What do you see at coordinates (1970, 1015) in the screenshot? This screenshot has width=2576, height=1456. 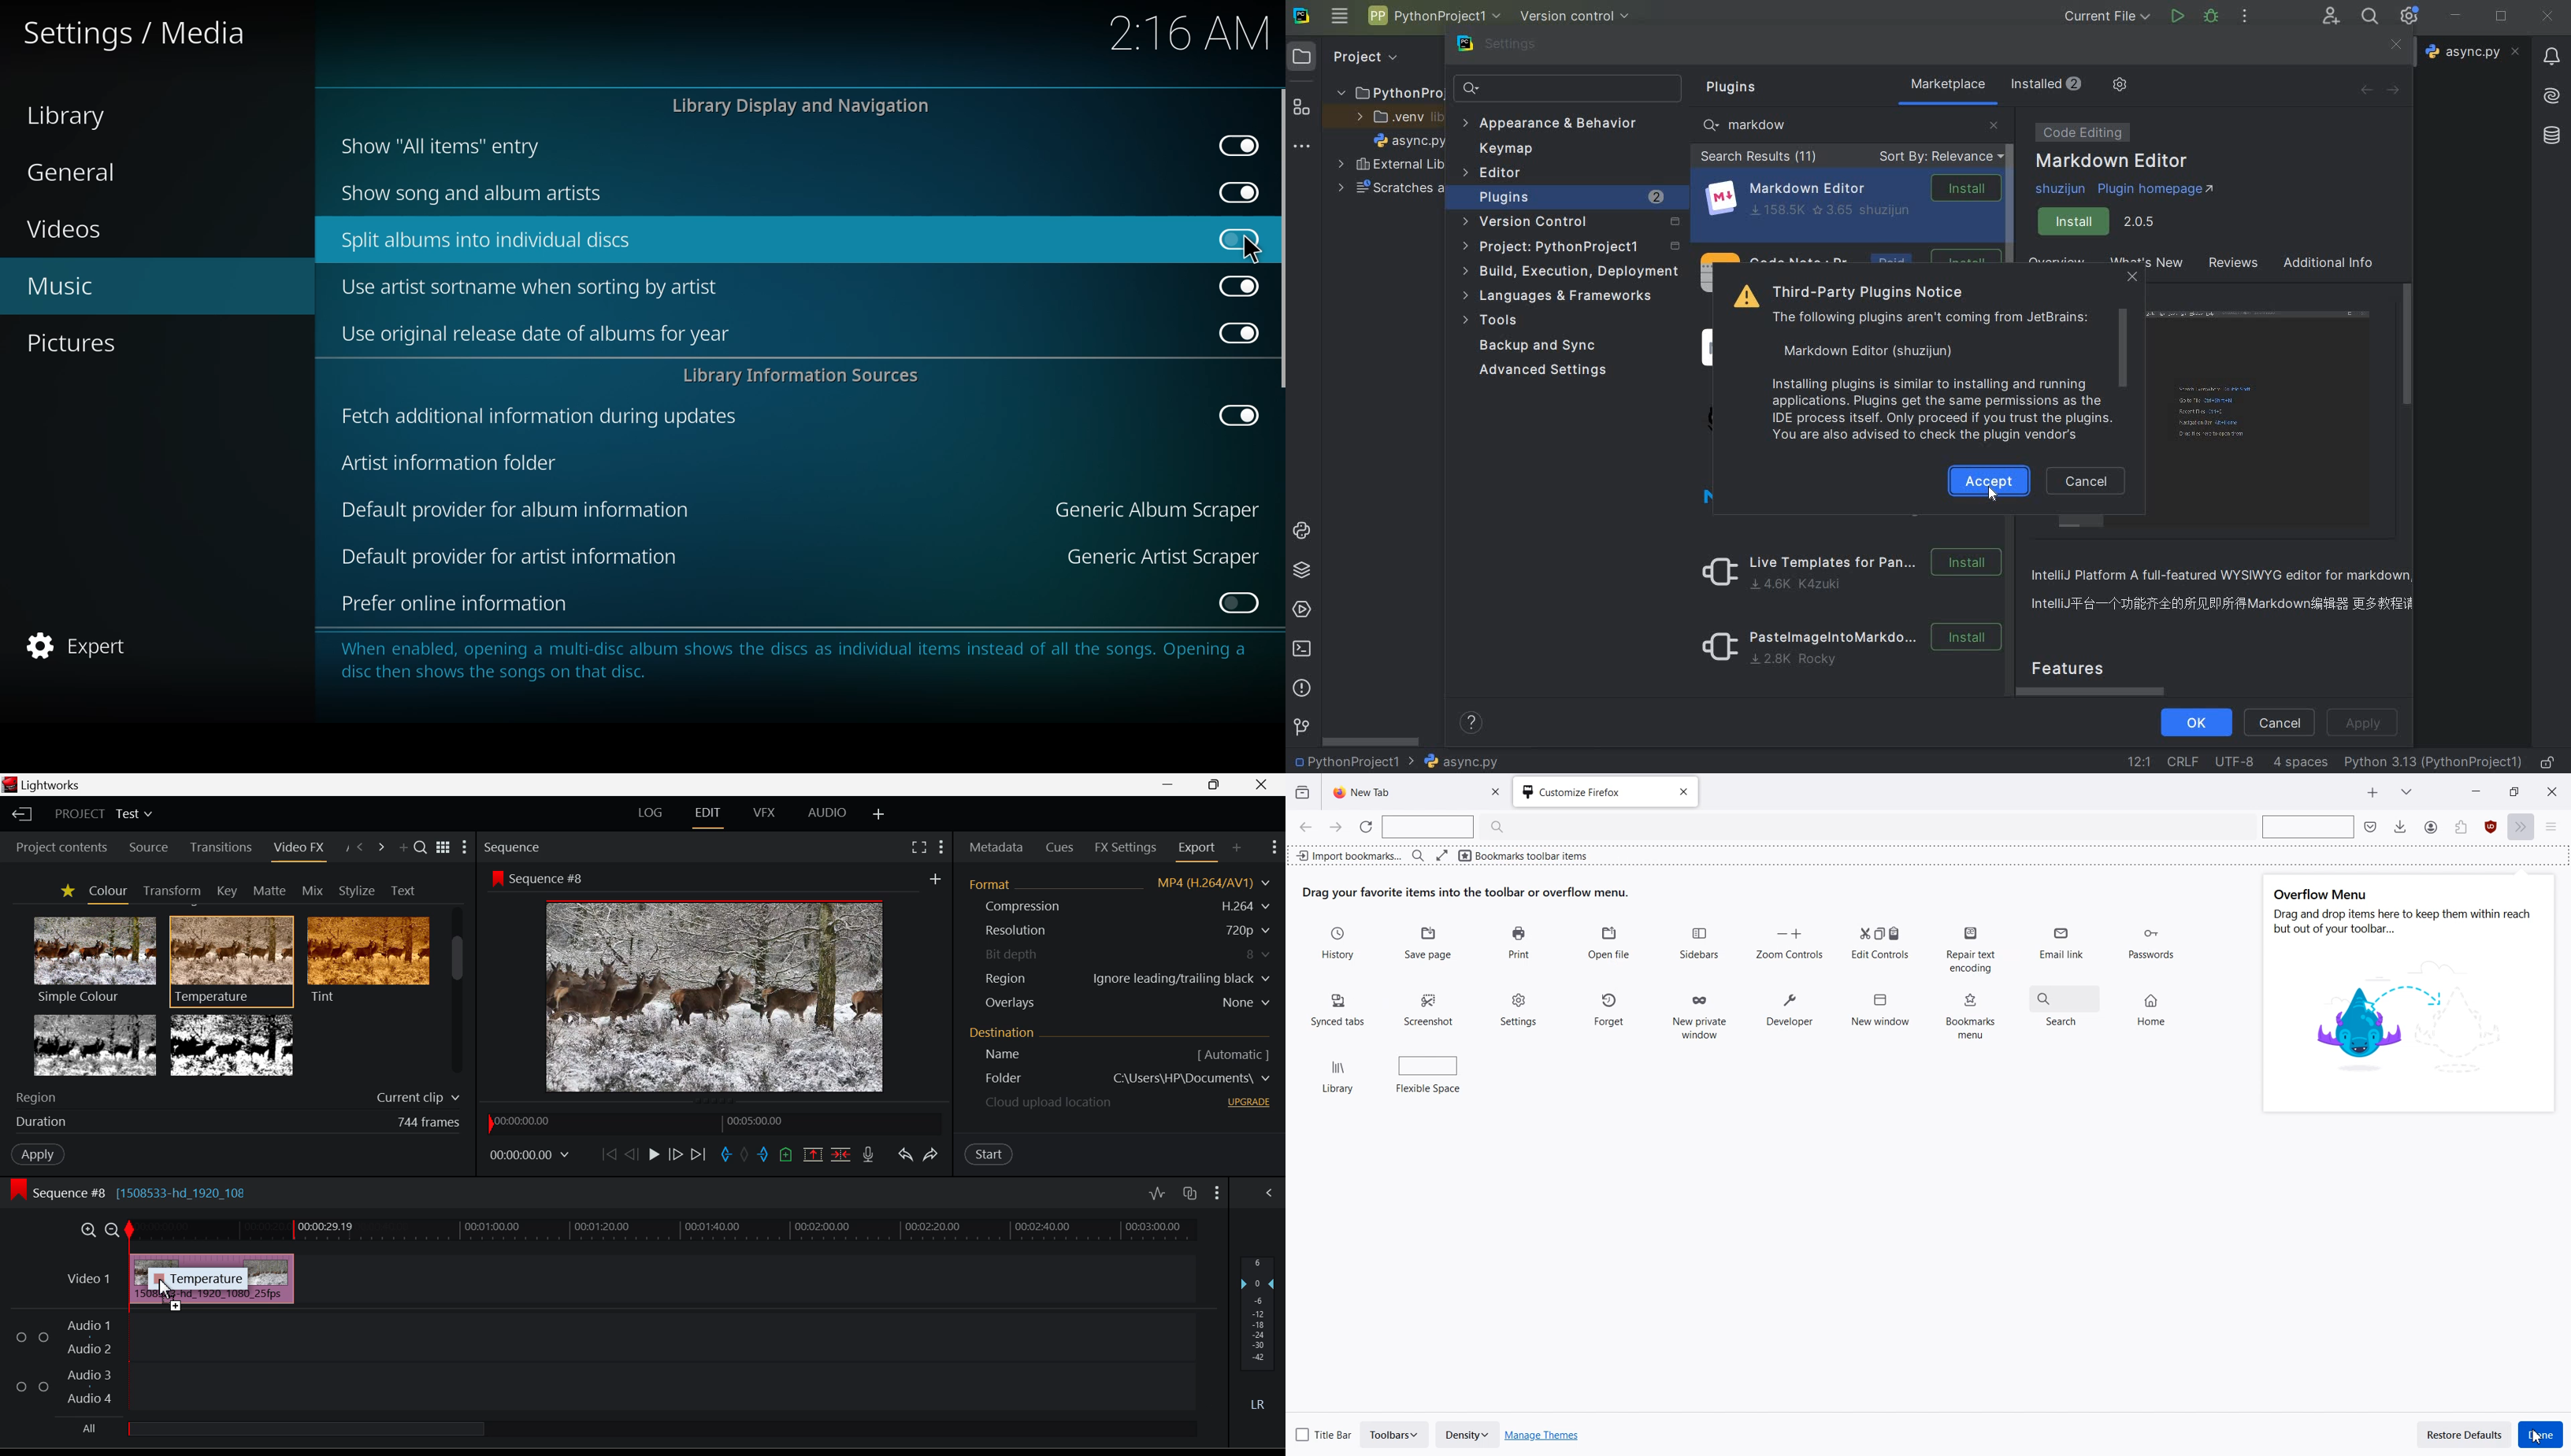 I see `Bookmarks menu` at bounding box center [1970, 1015].